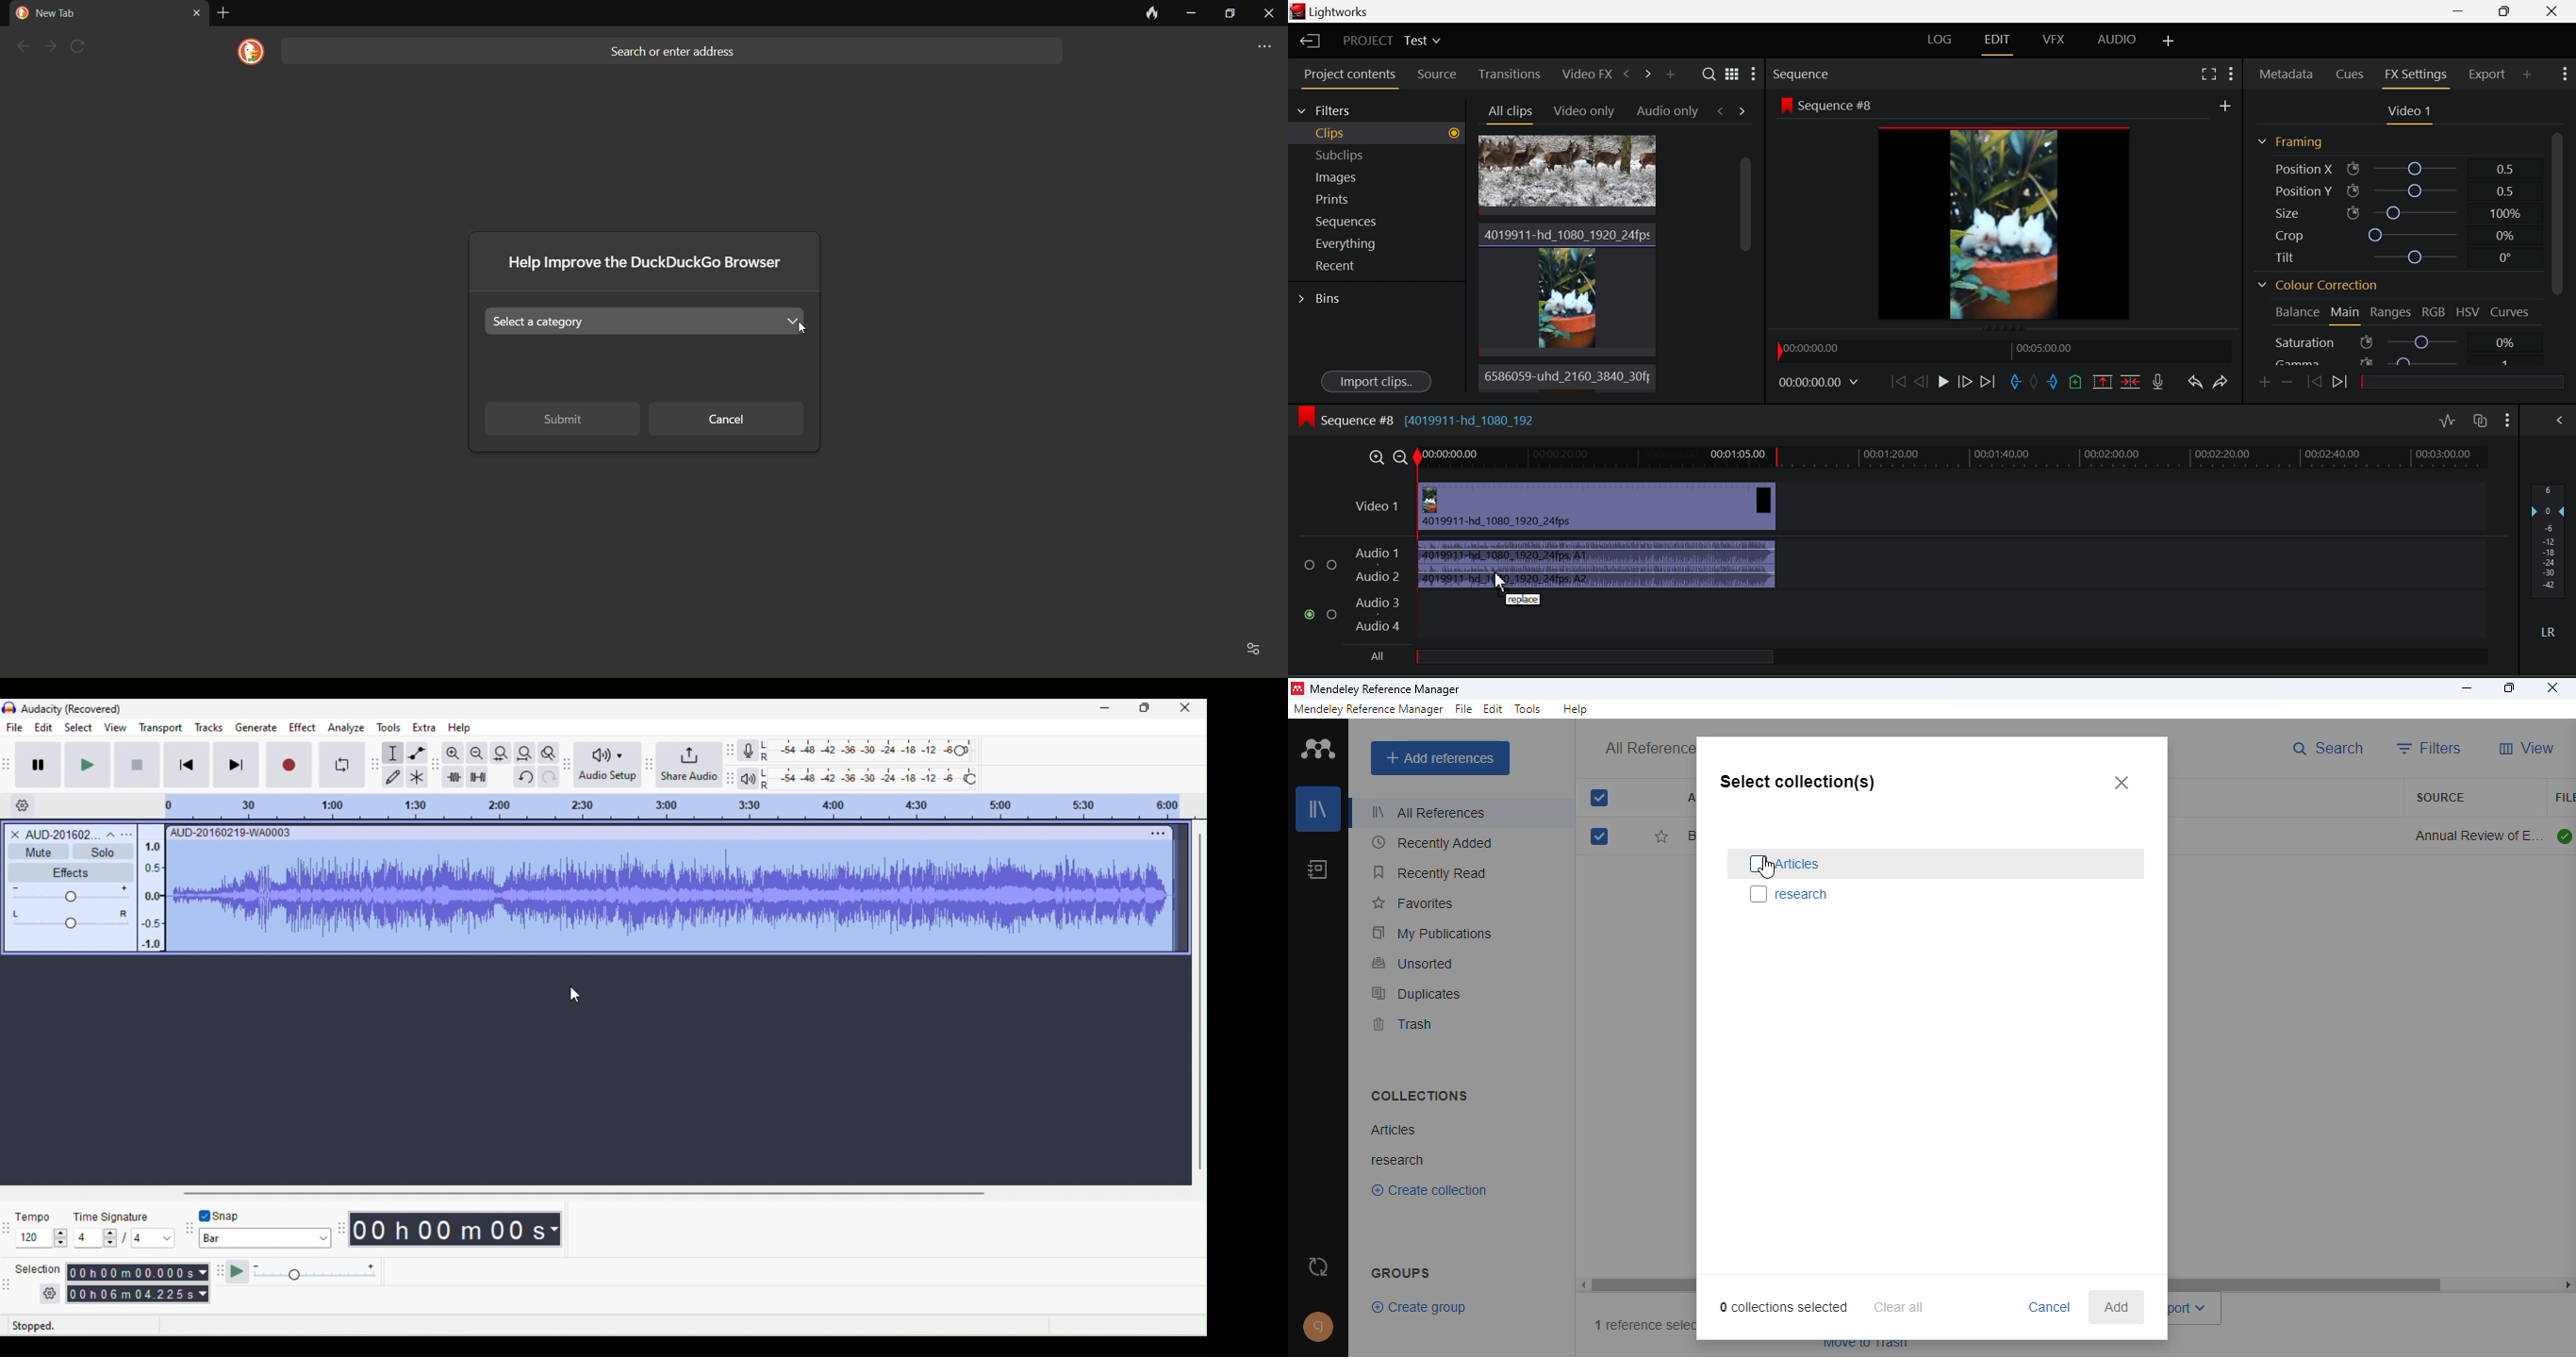  Describe the element at coordinates (1943, 384) in the screenshot. I see `Play` at that location.